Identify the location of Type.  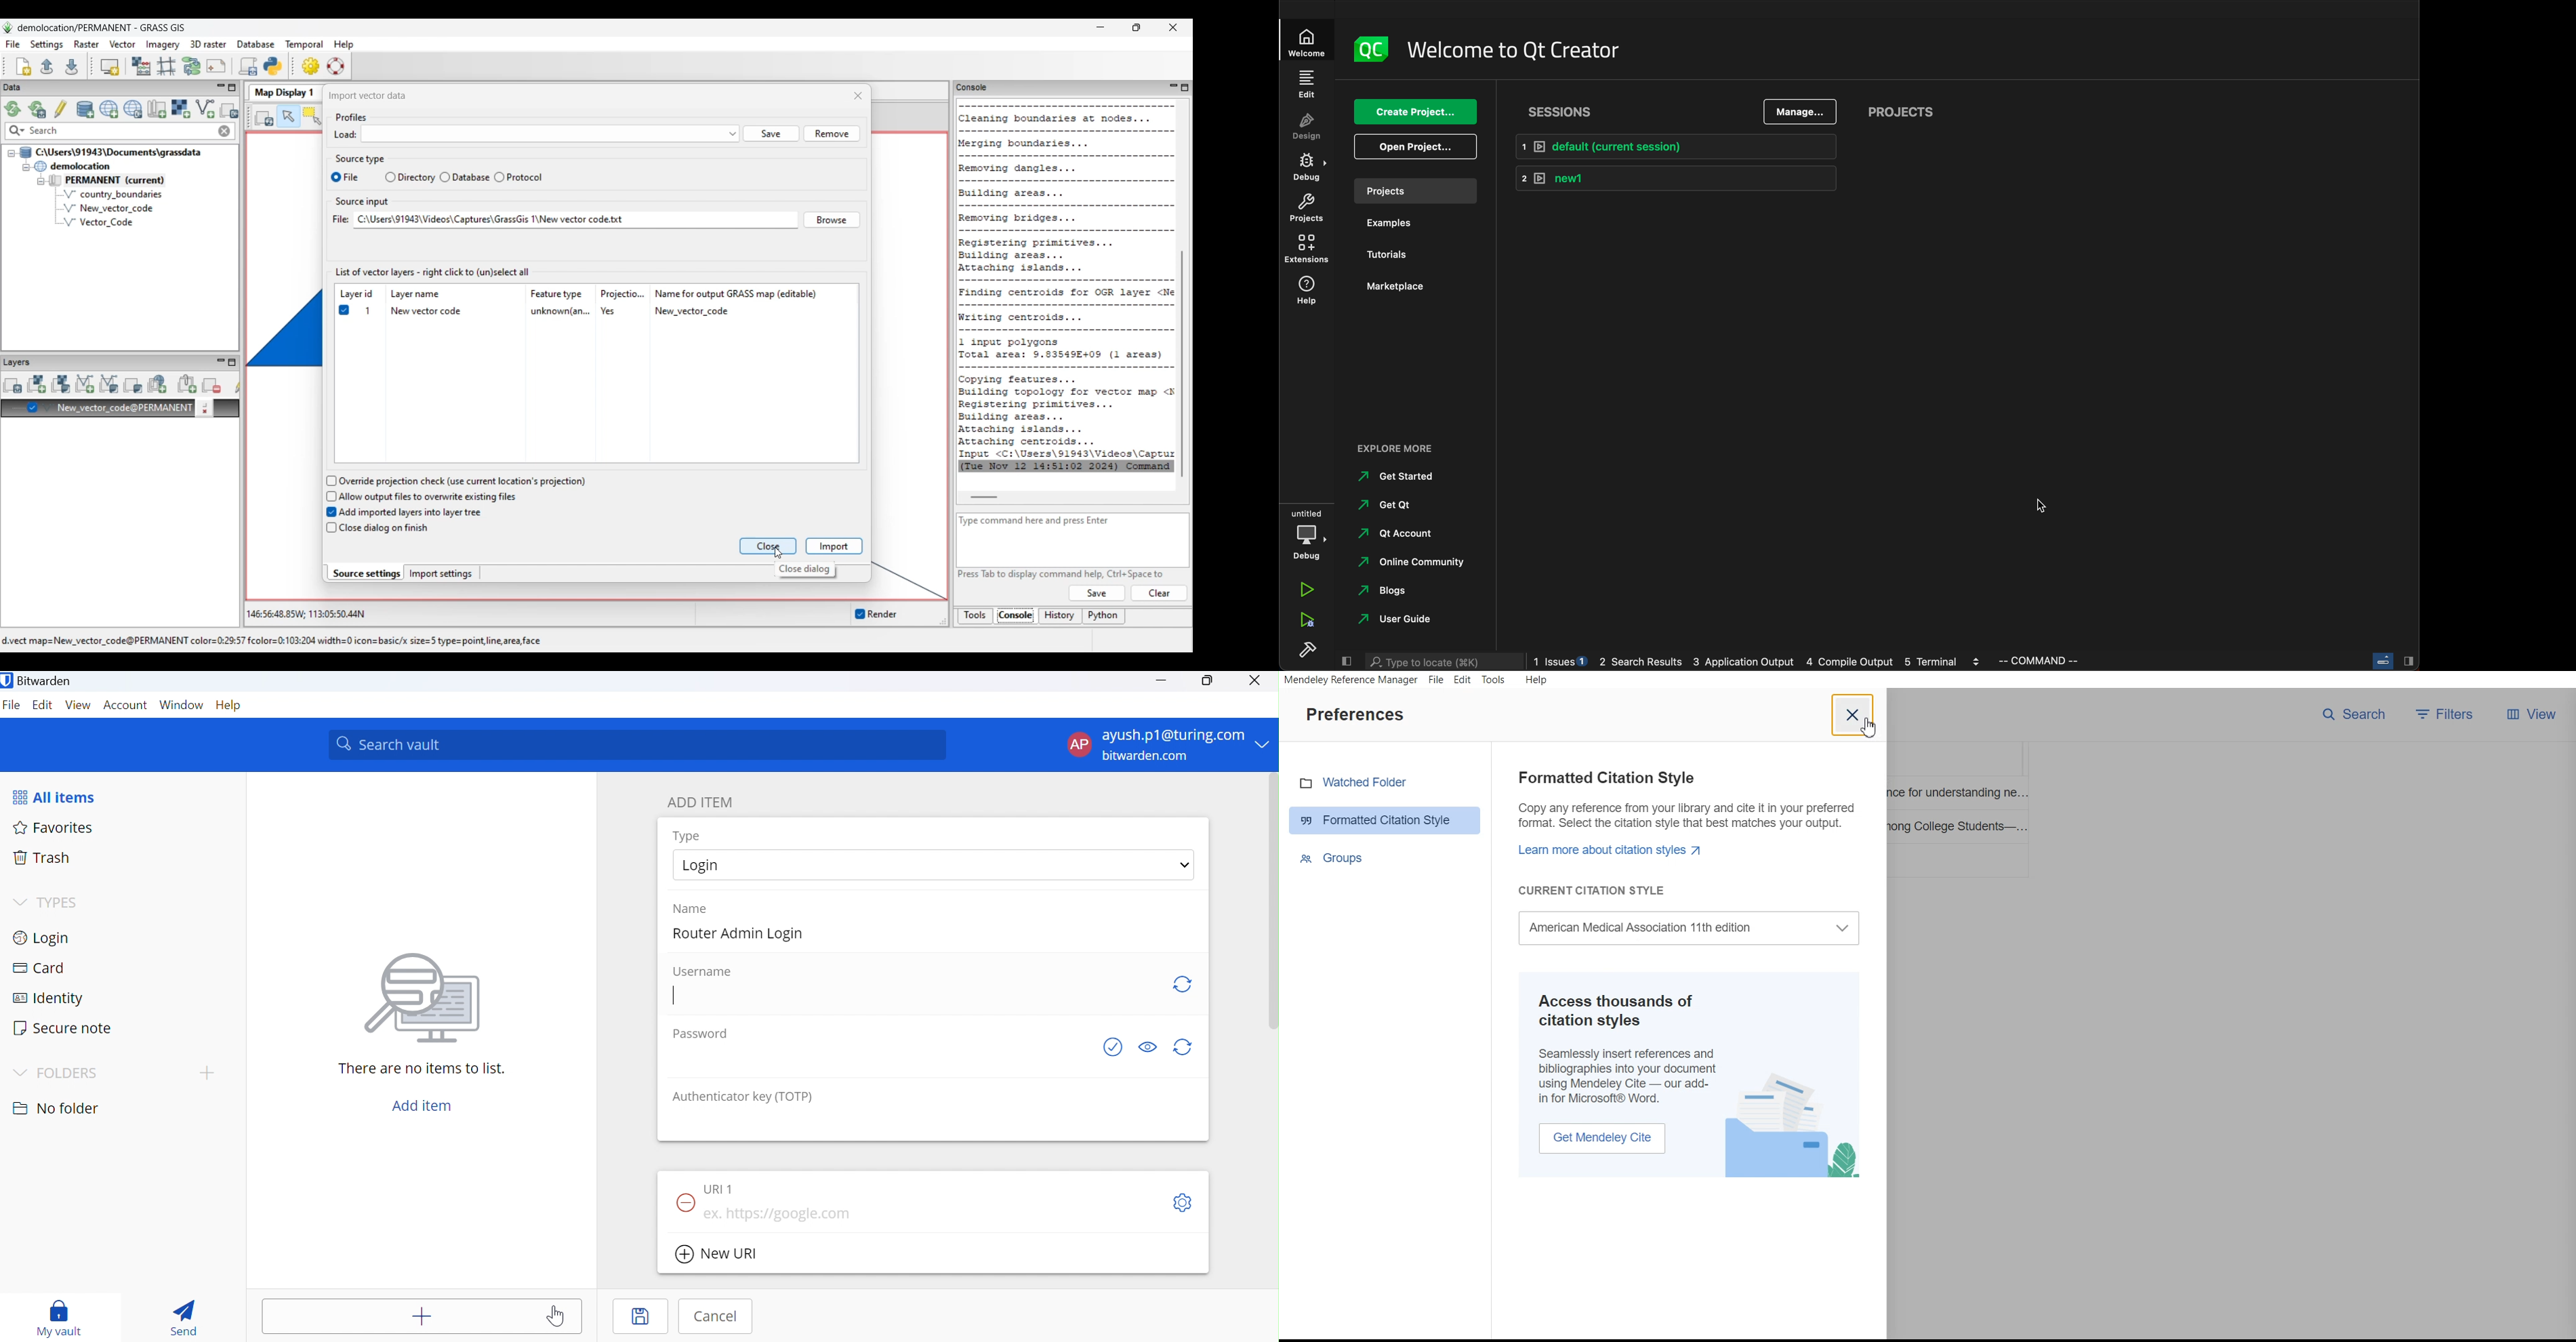
(687, 835).